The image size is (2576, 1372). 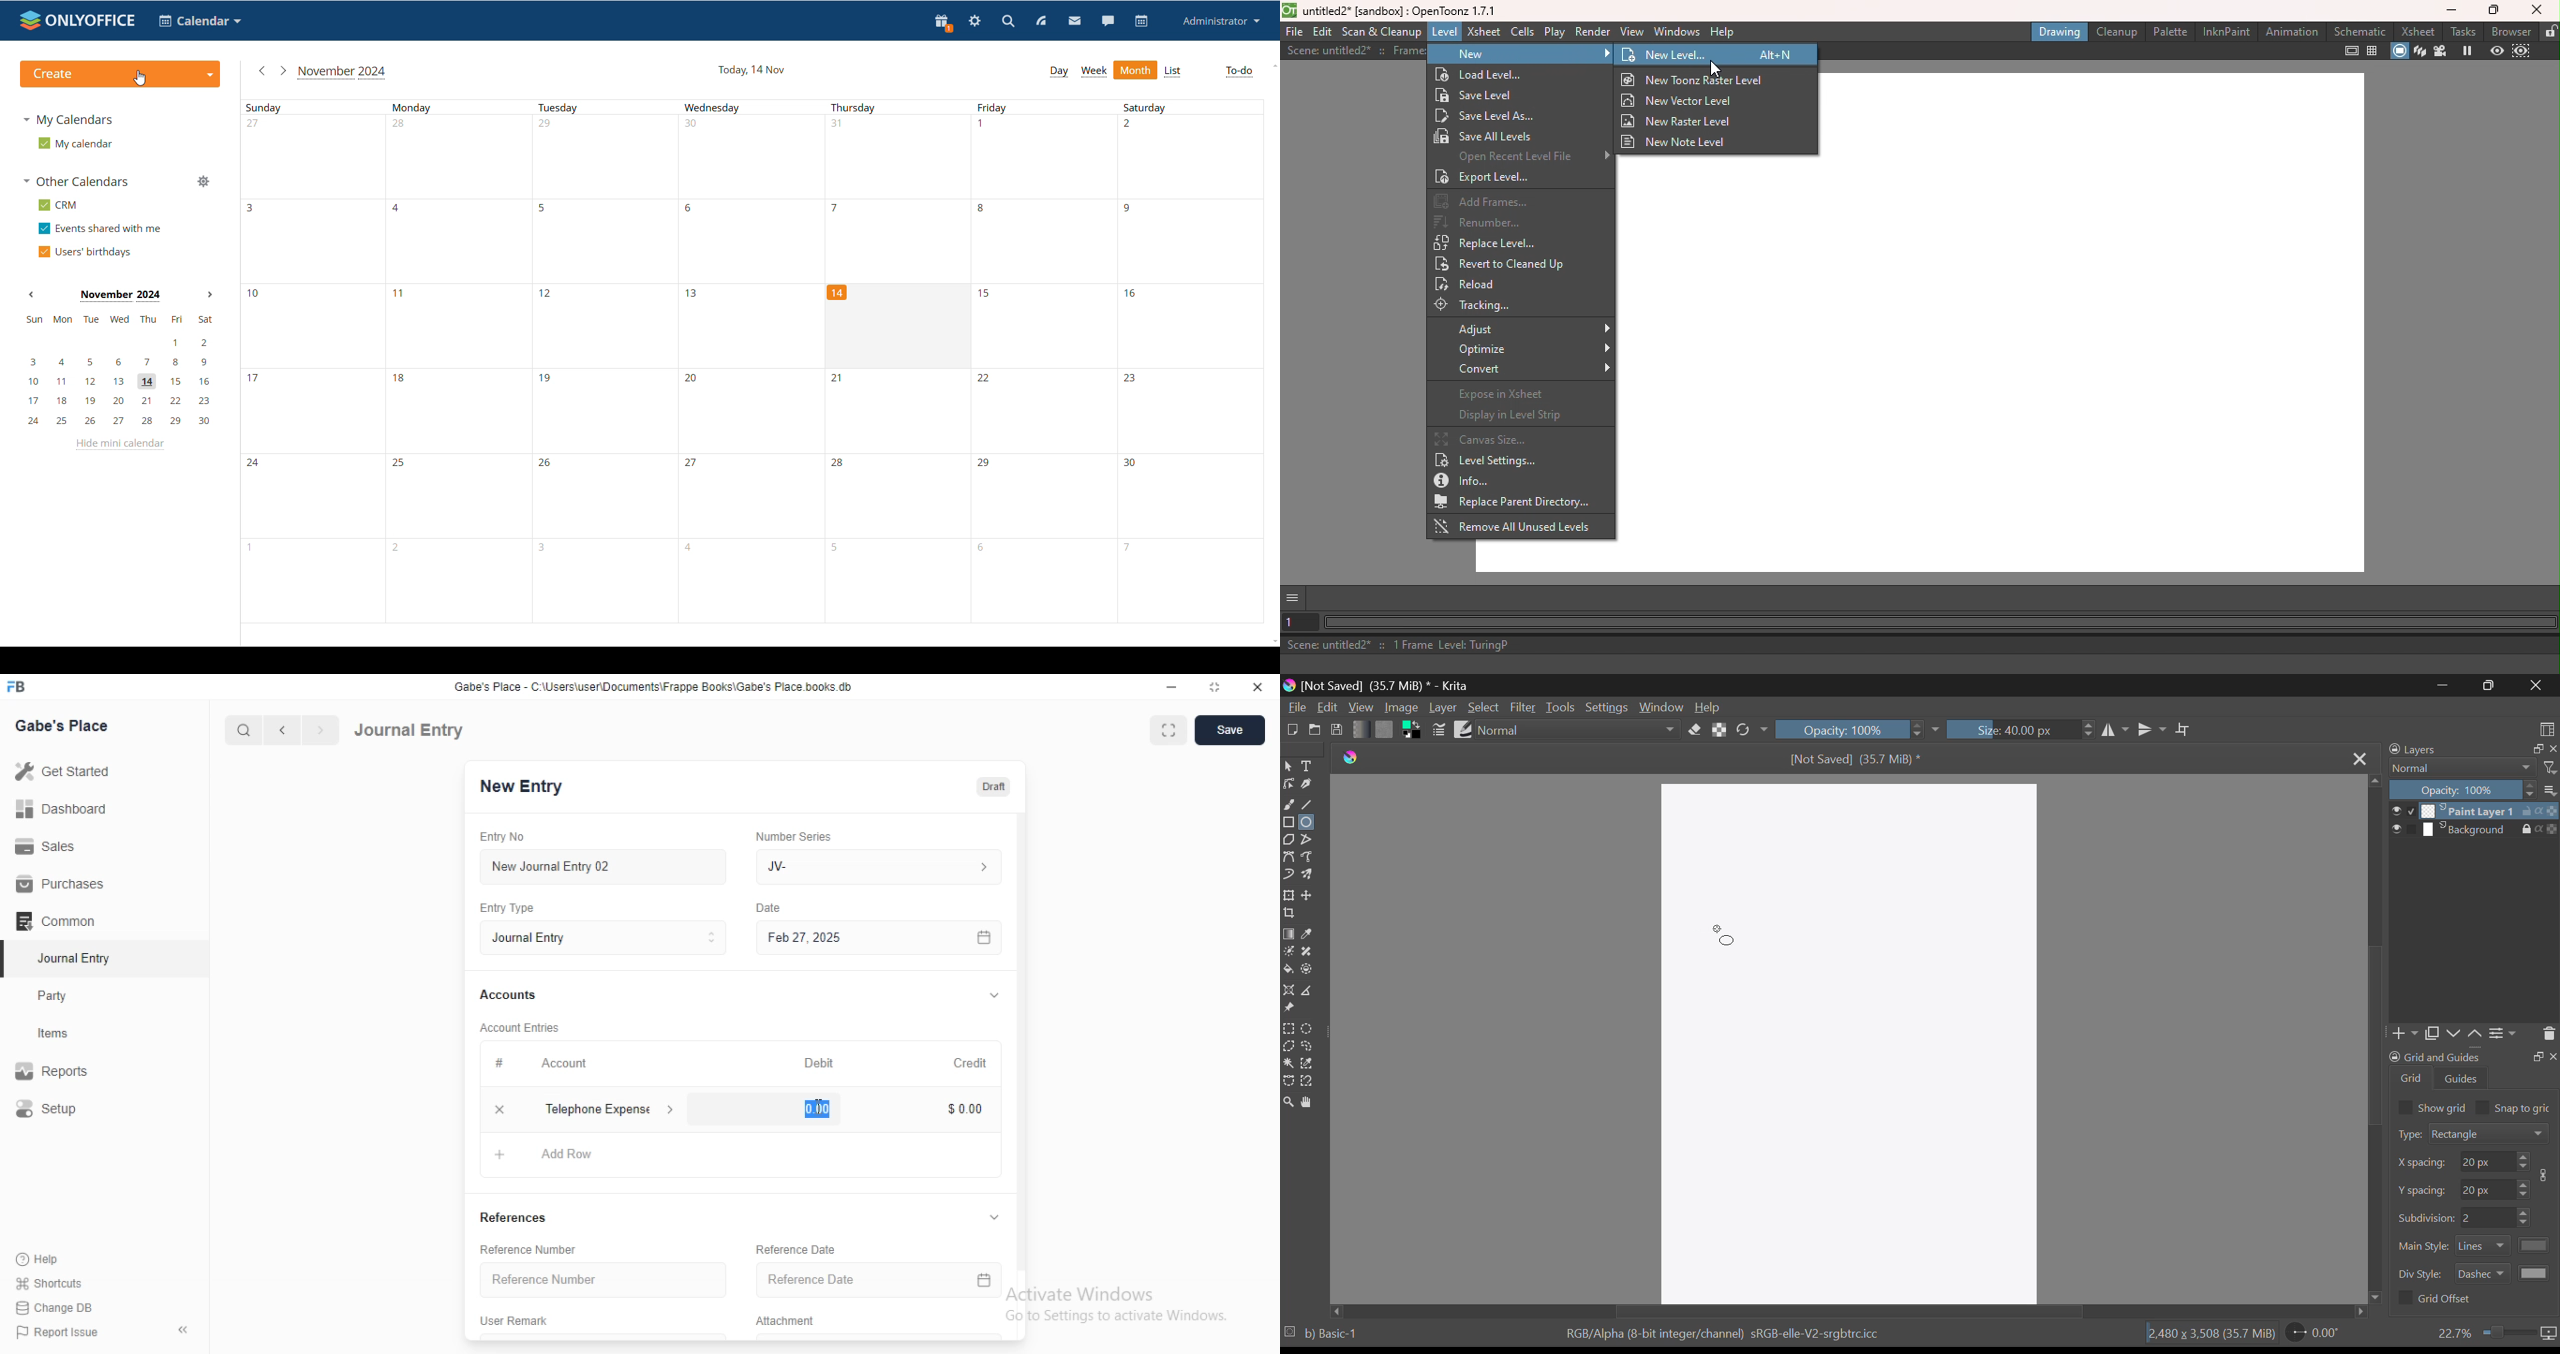 What do you see at coordinates (1288, 839) in the screenshot?
I see `Polygon` at bounding box center [1288, 839].